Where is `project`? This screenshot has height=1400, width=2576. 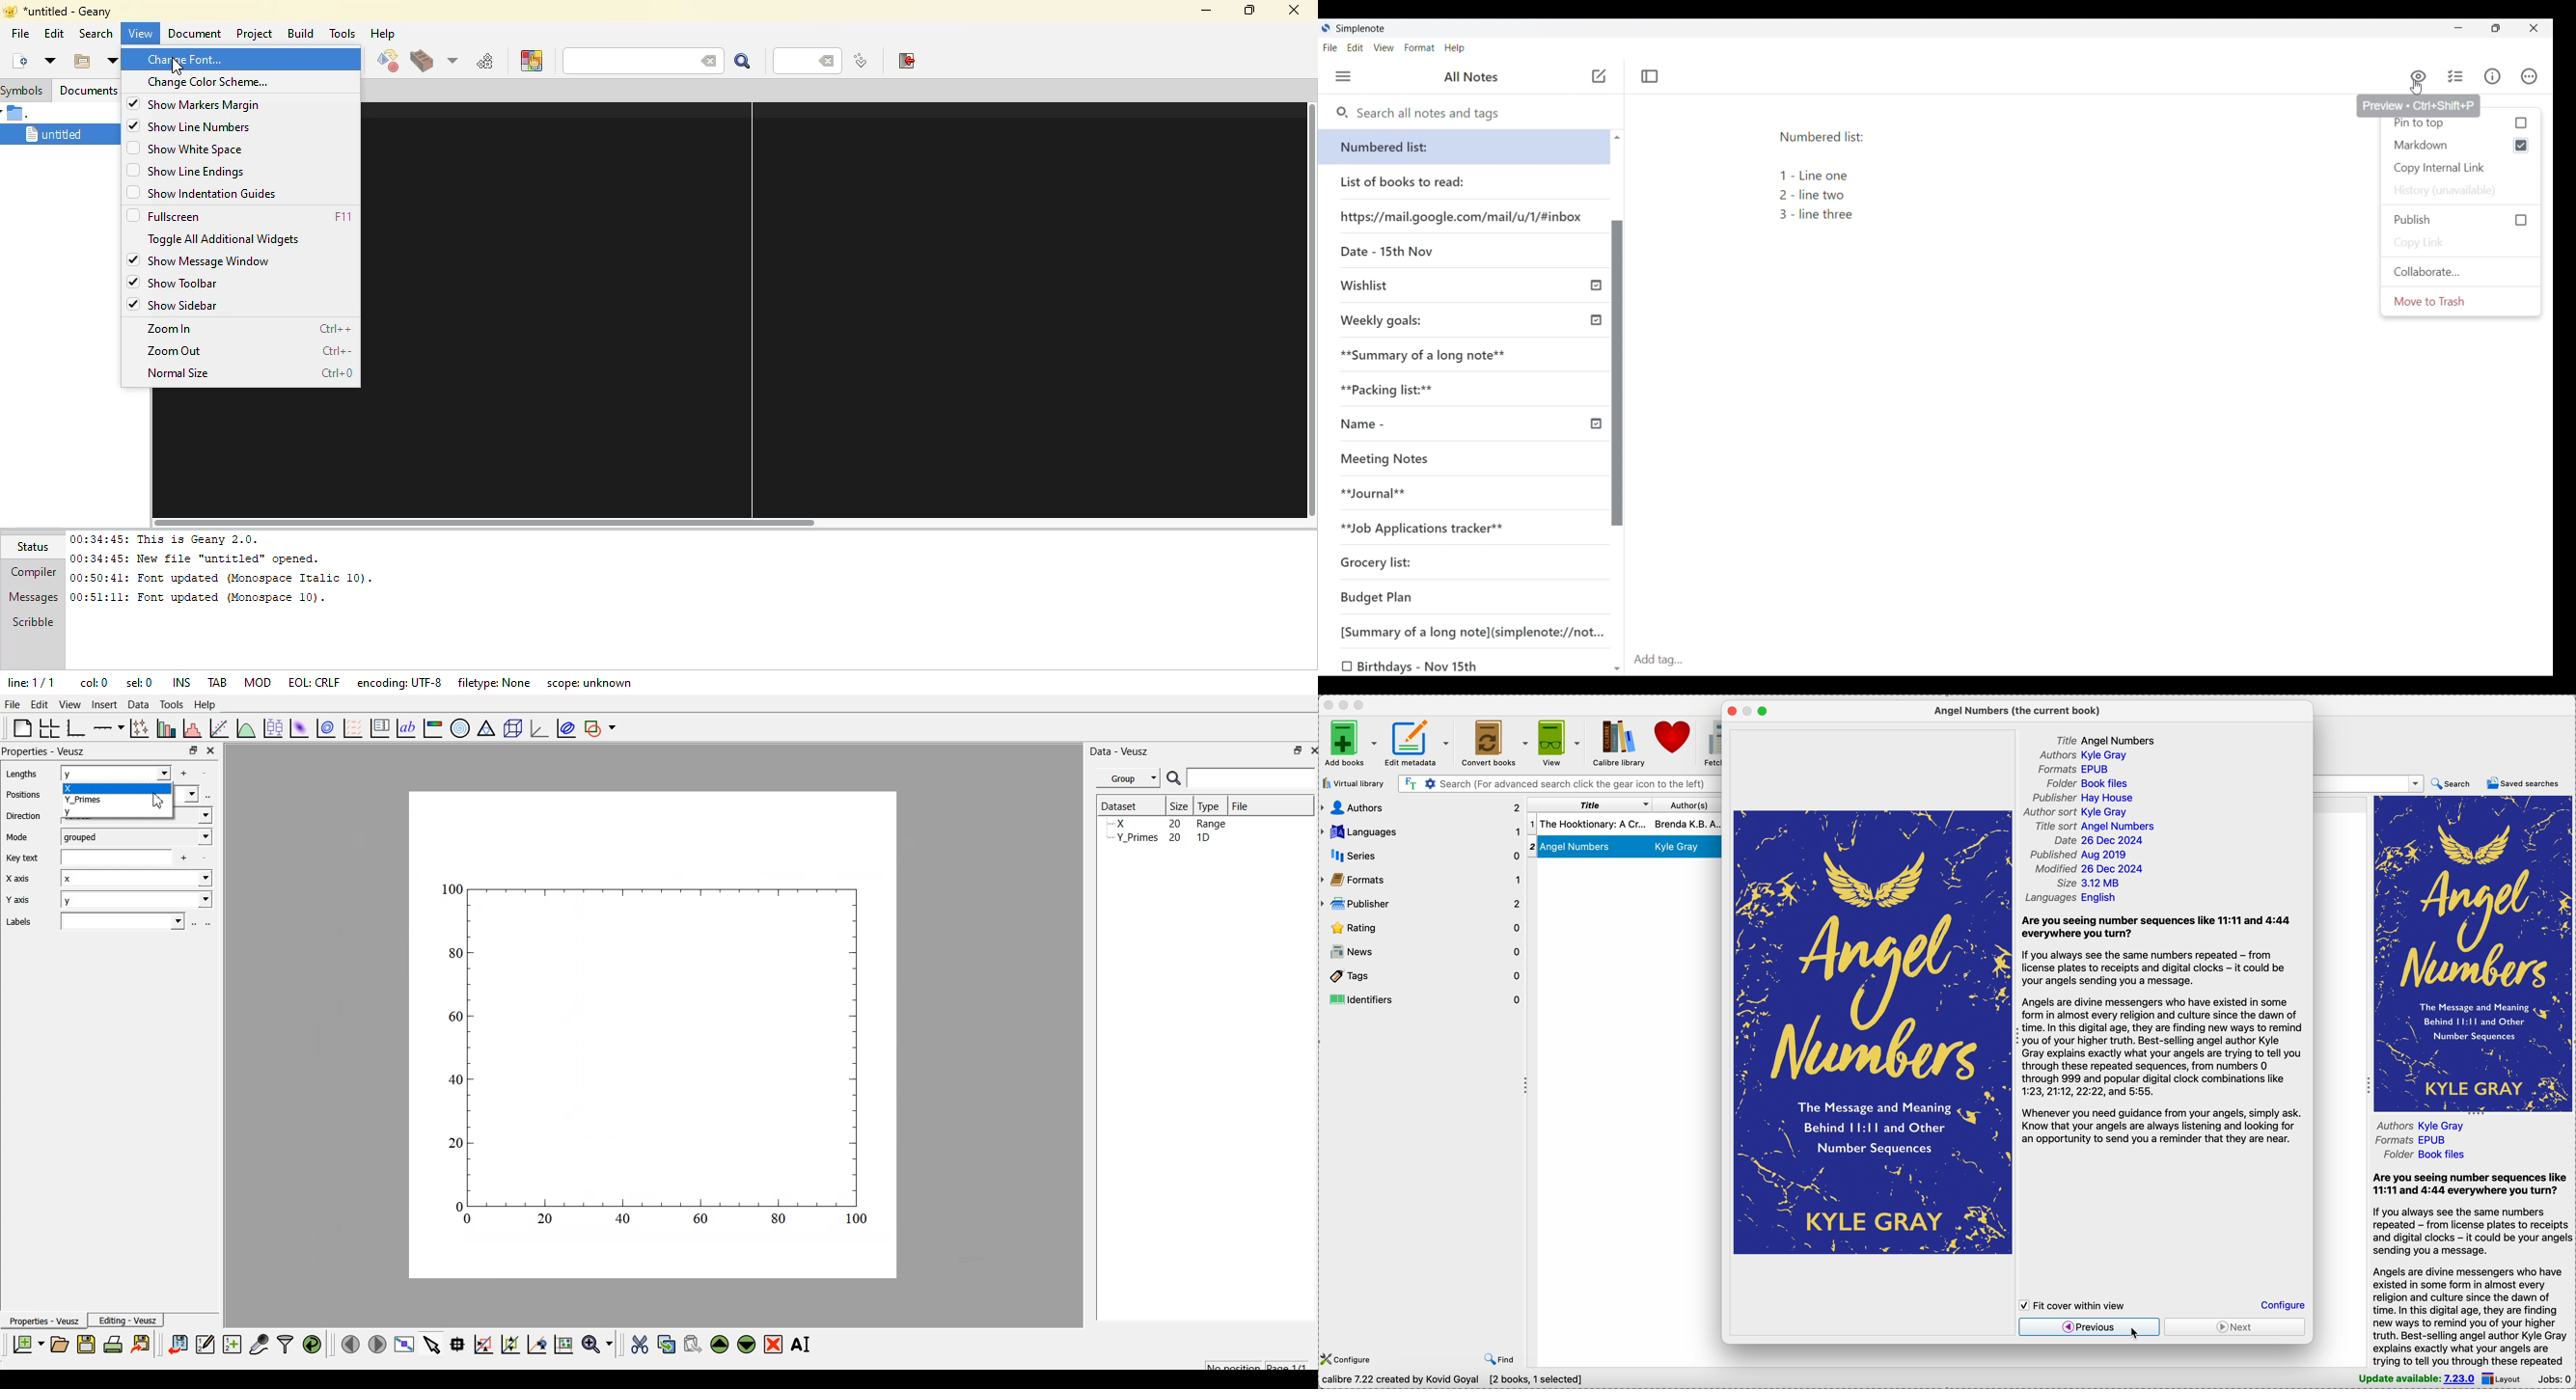
project is located at coordinates (254, 33).